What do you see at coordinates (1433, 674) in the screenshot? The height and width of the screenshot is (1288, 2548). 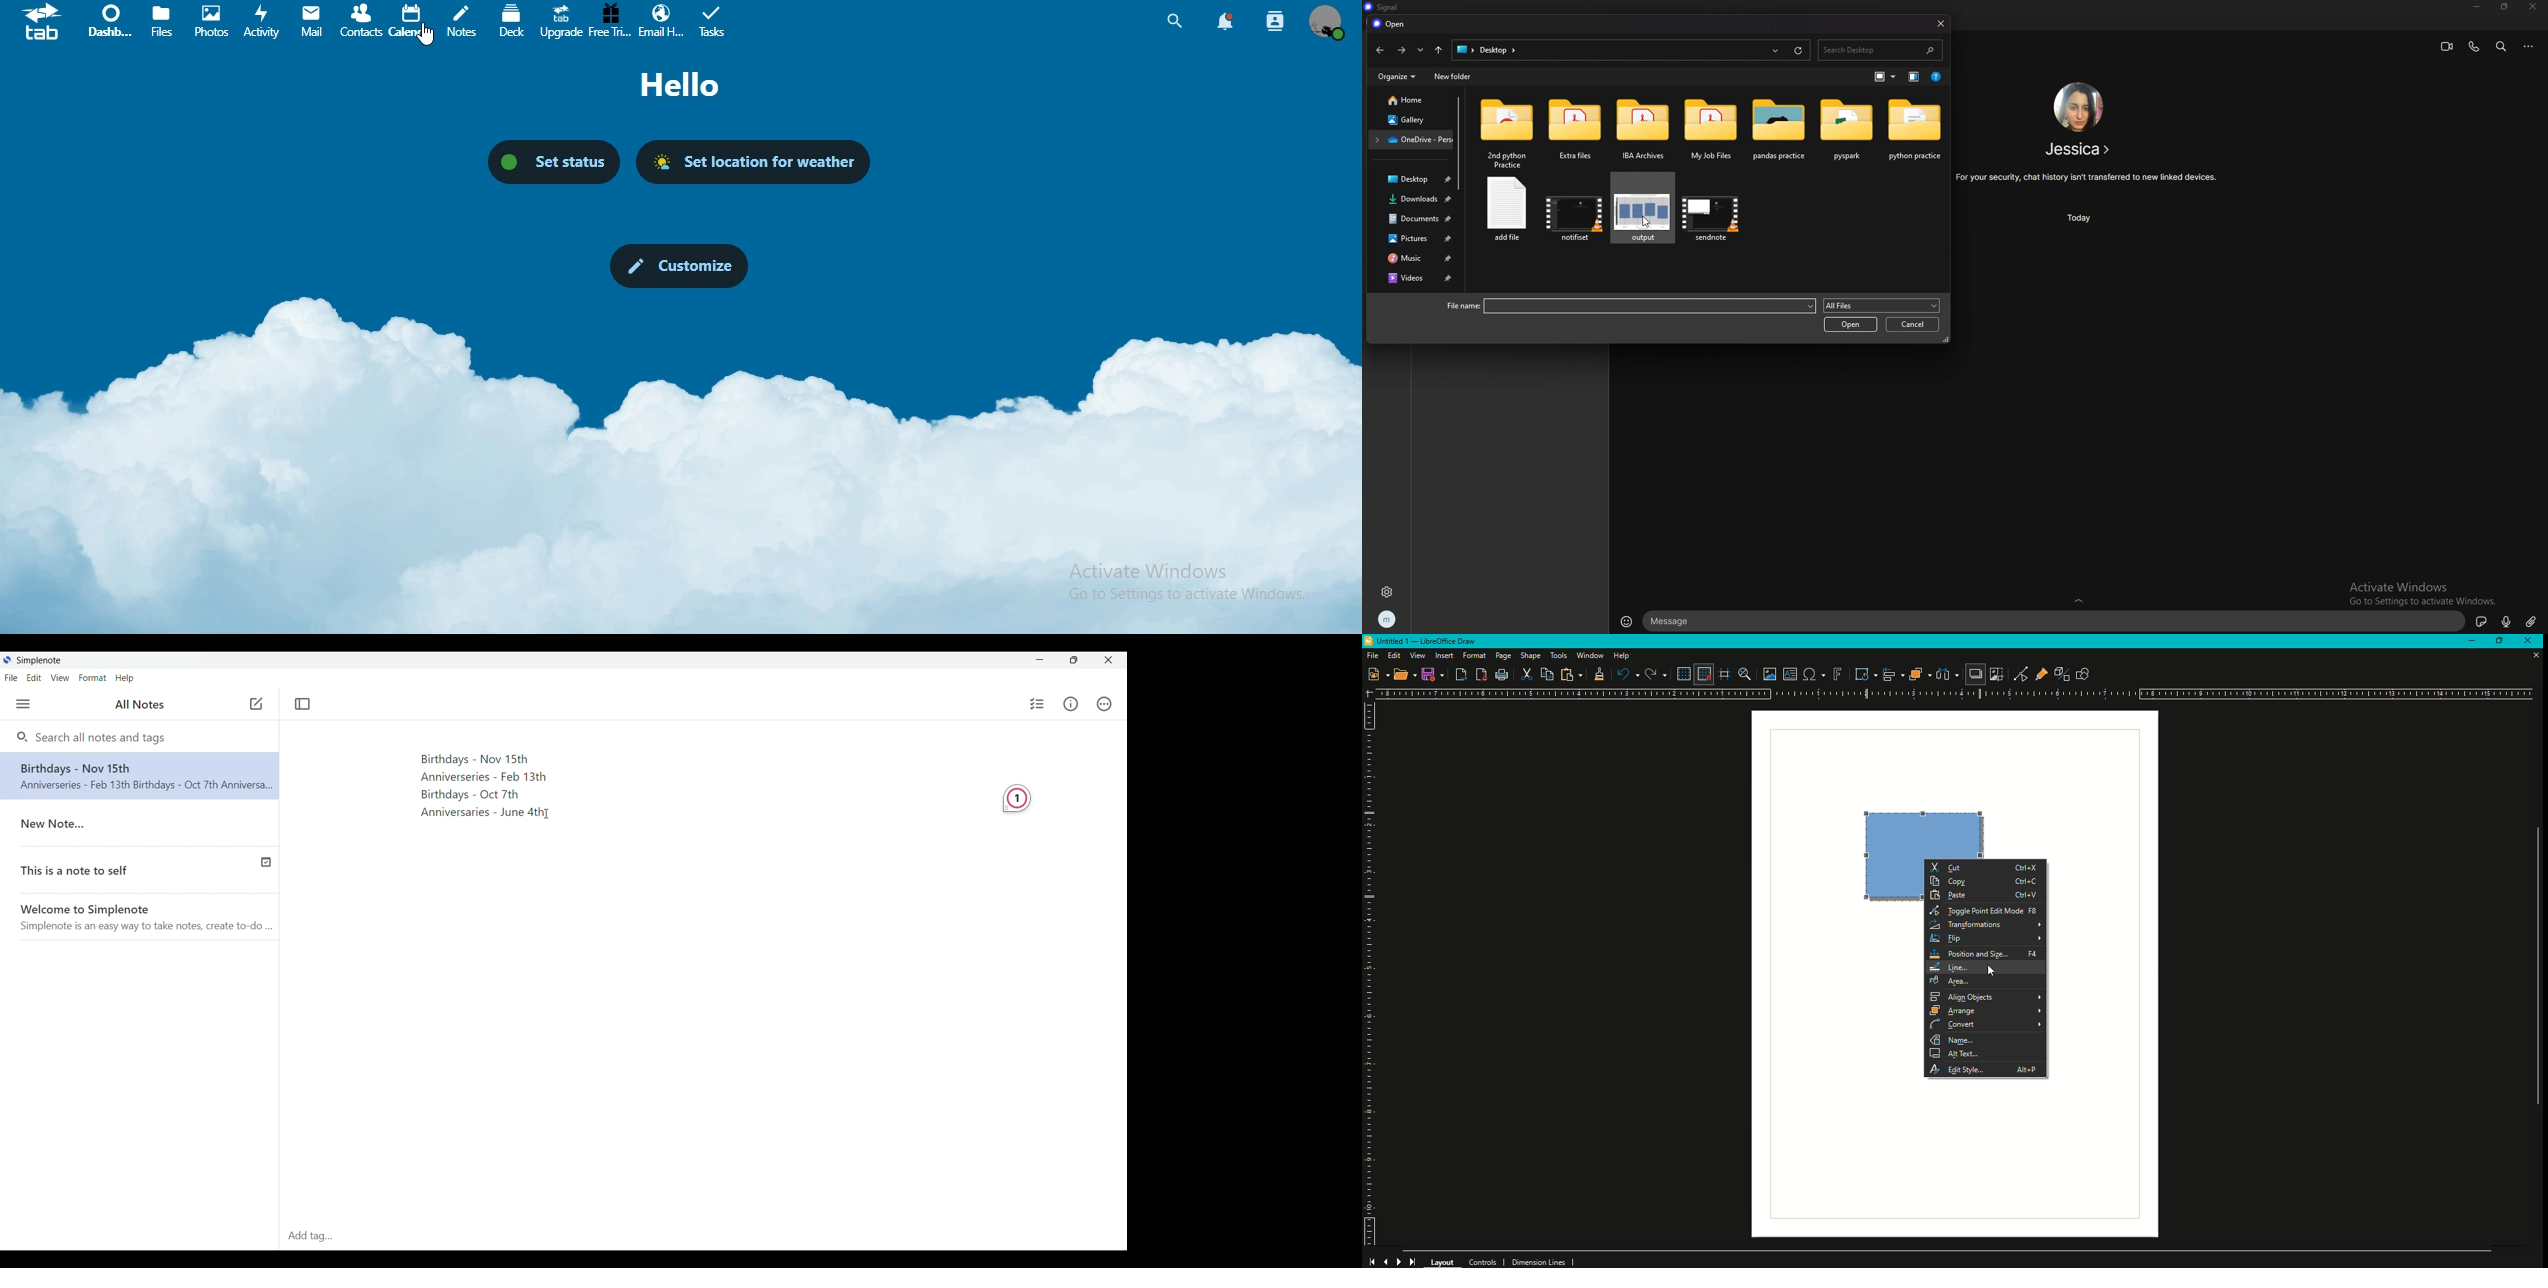 I see `Save` at bounding box center [1433, 674].